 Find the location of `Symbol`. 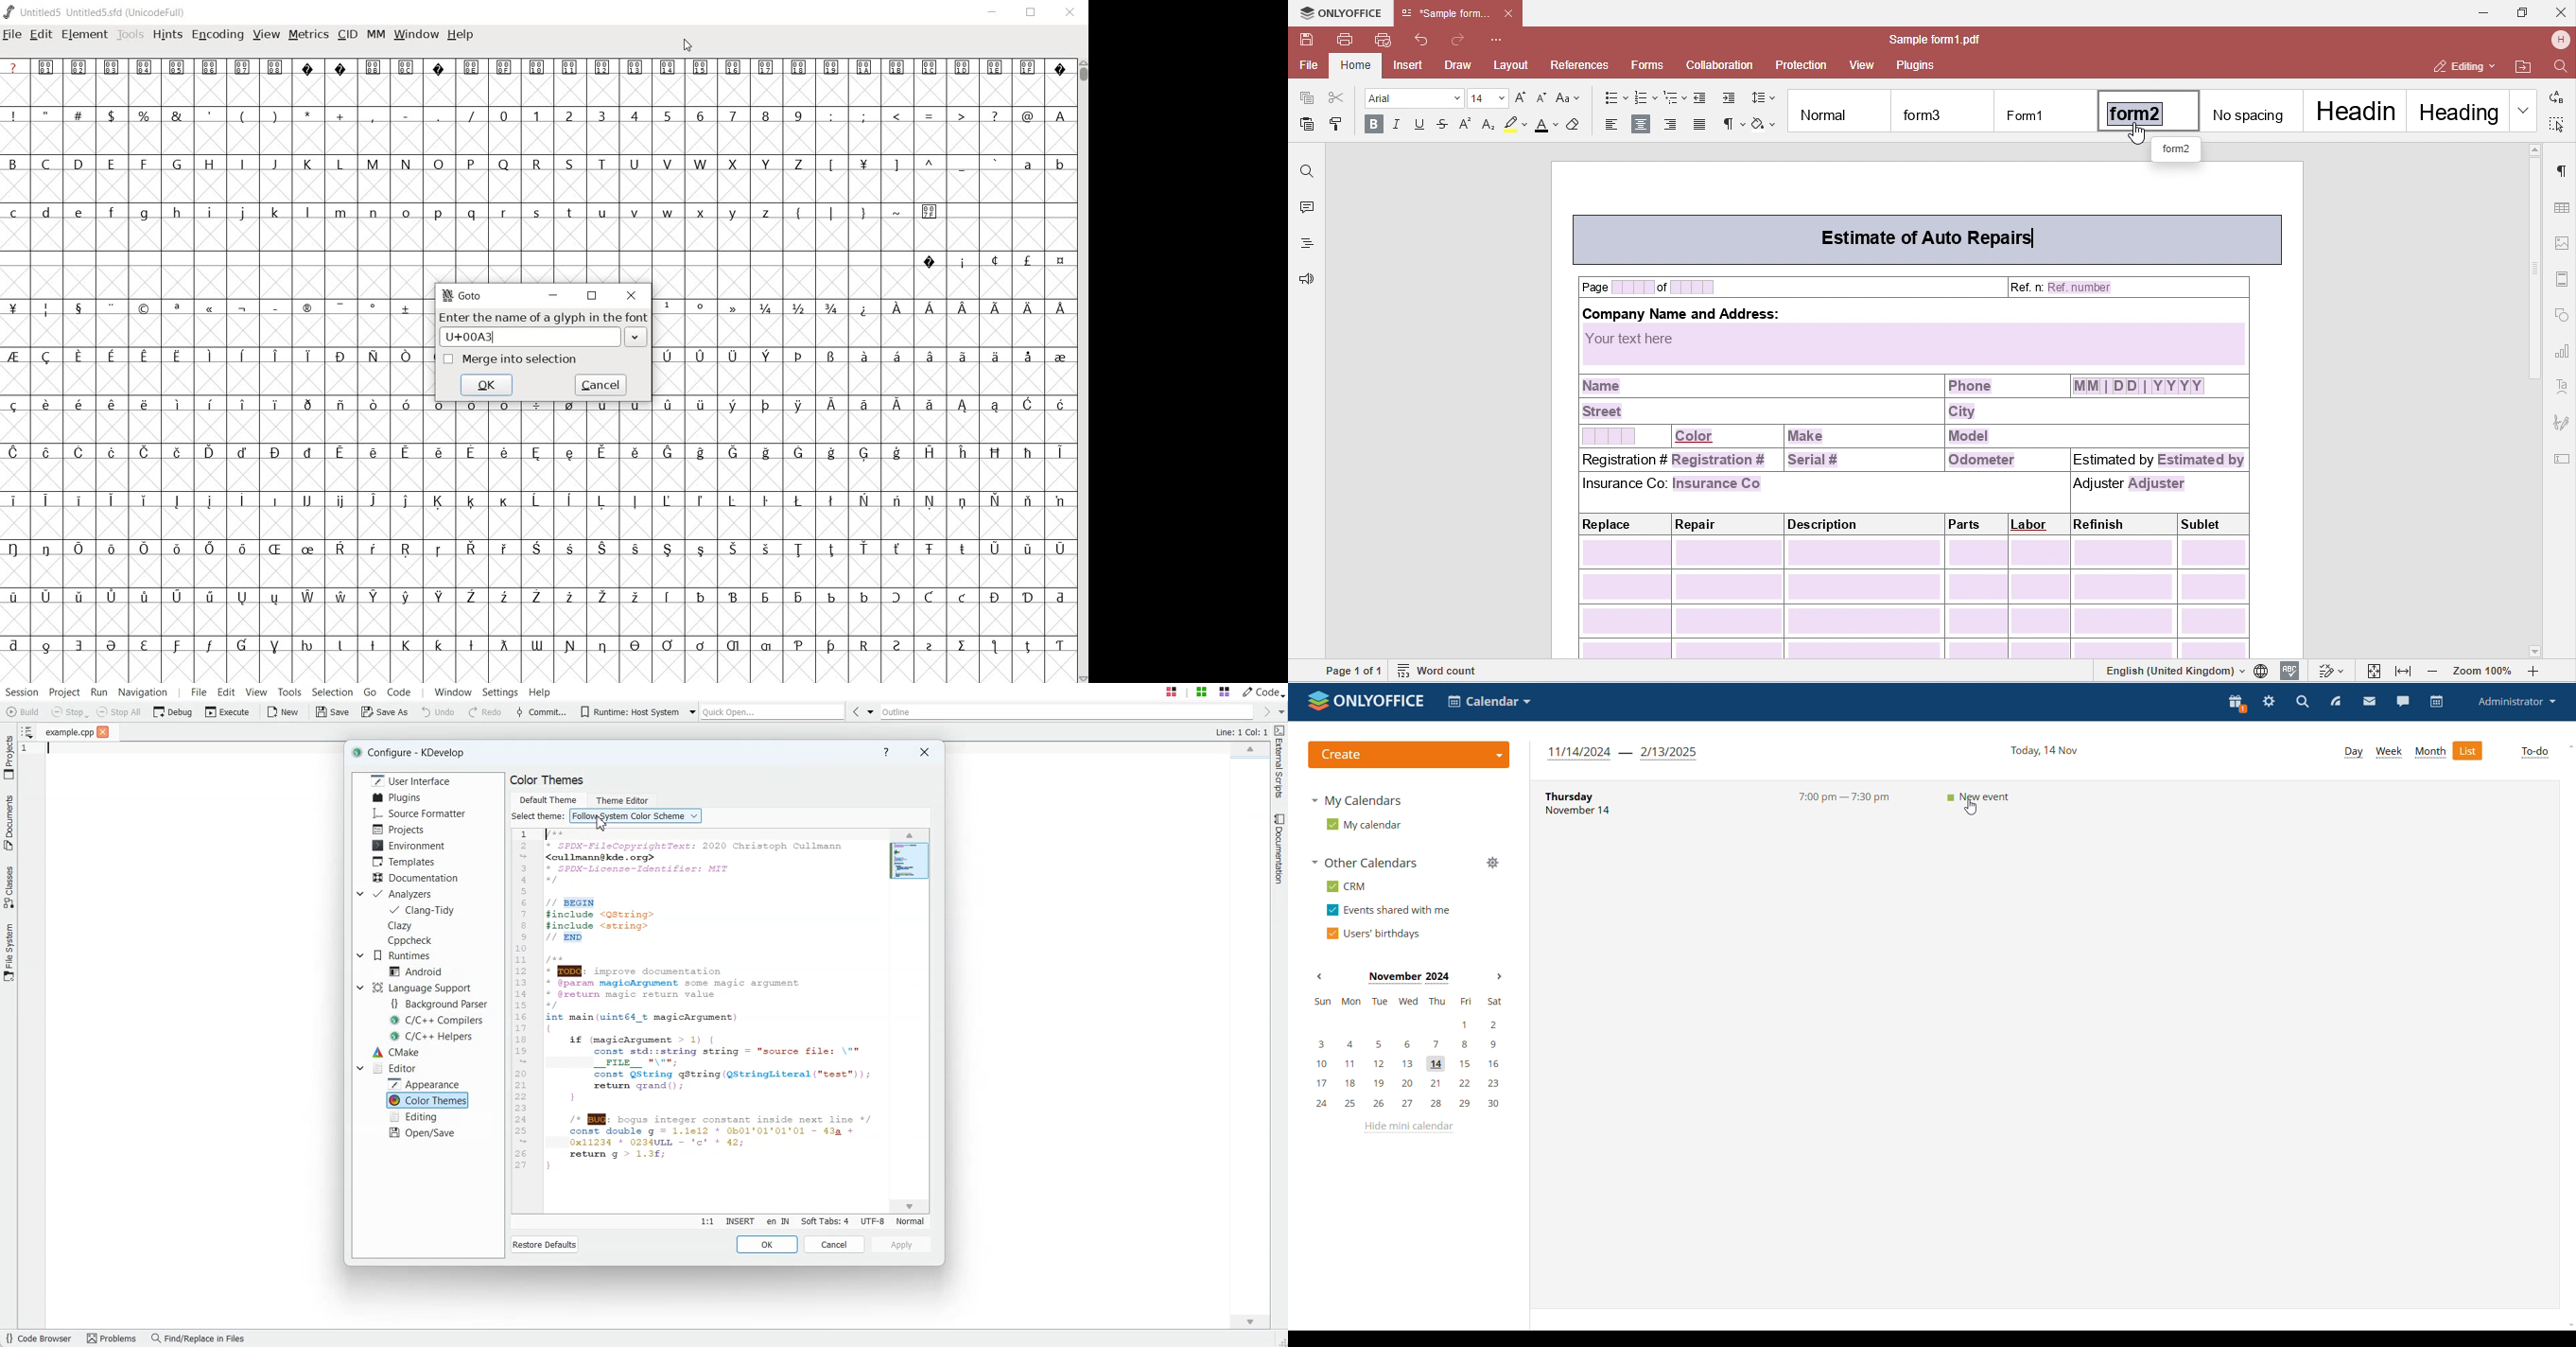

Symbol is located at coordinates (569, 597).